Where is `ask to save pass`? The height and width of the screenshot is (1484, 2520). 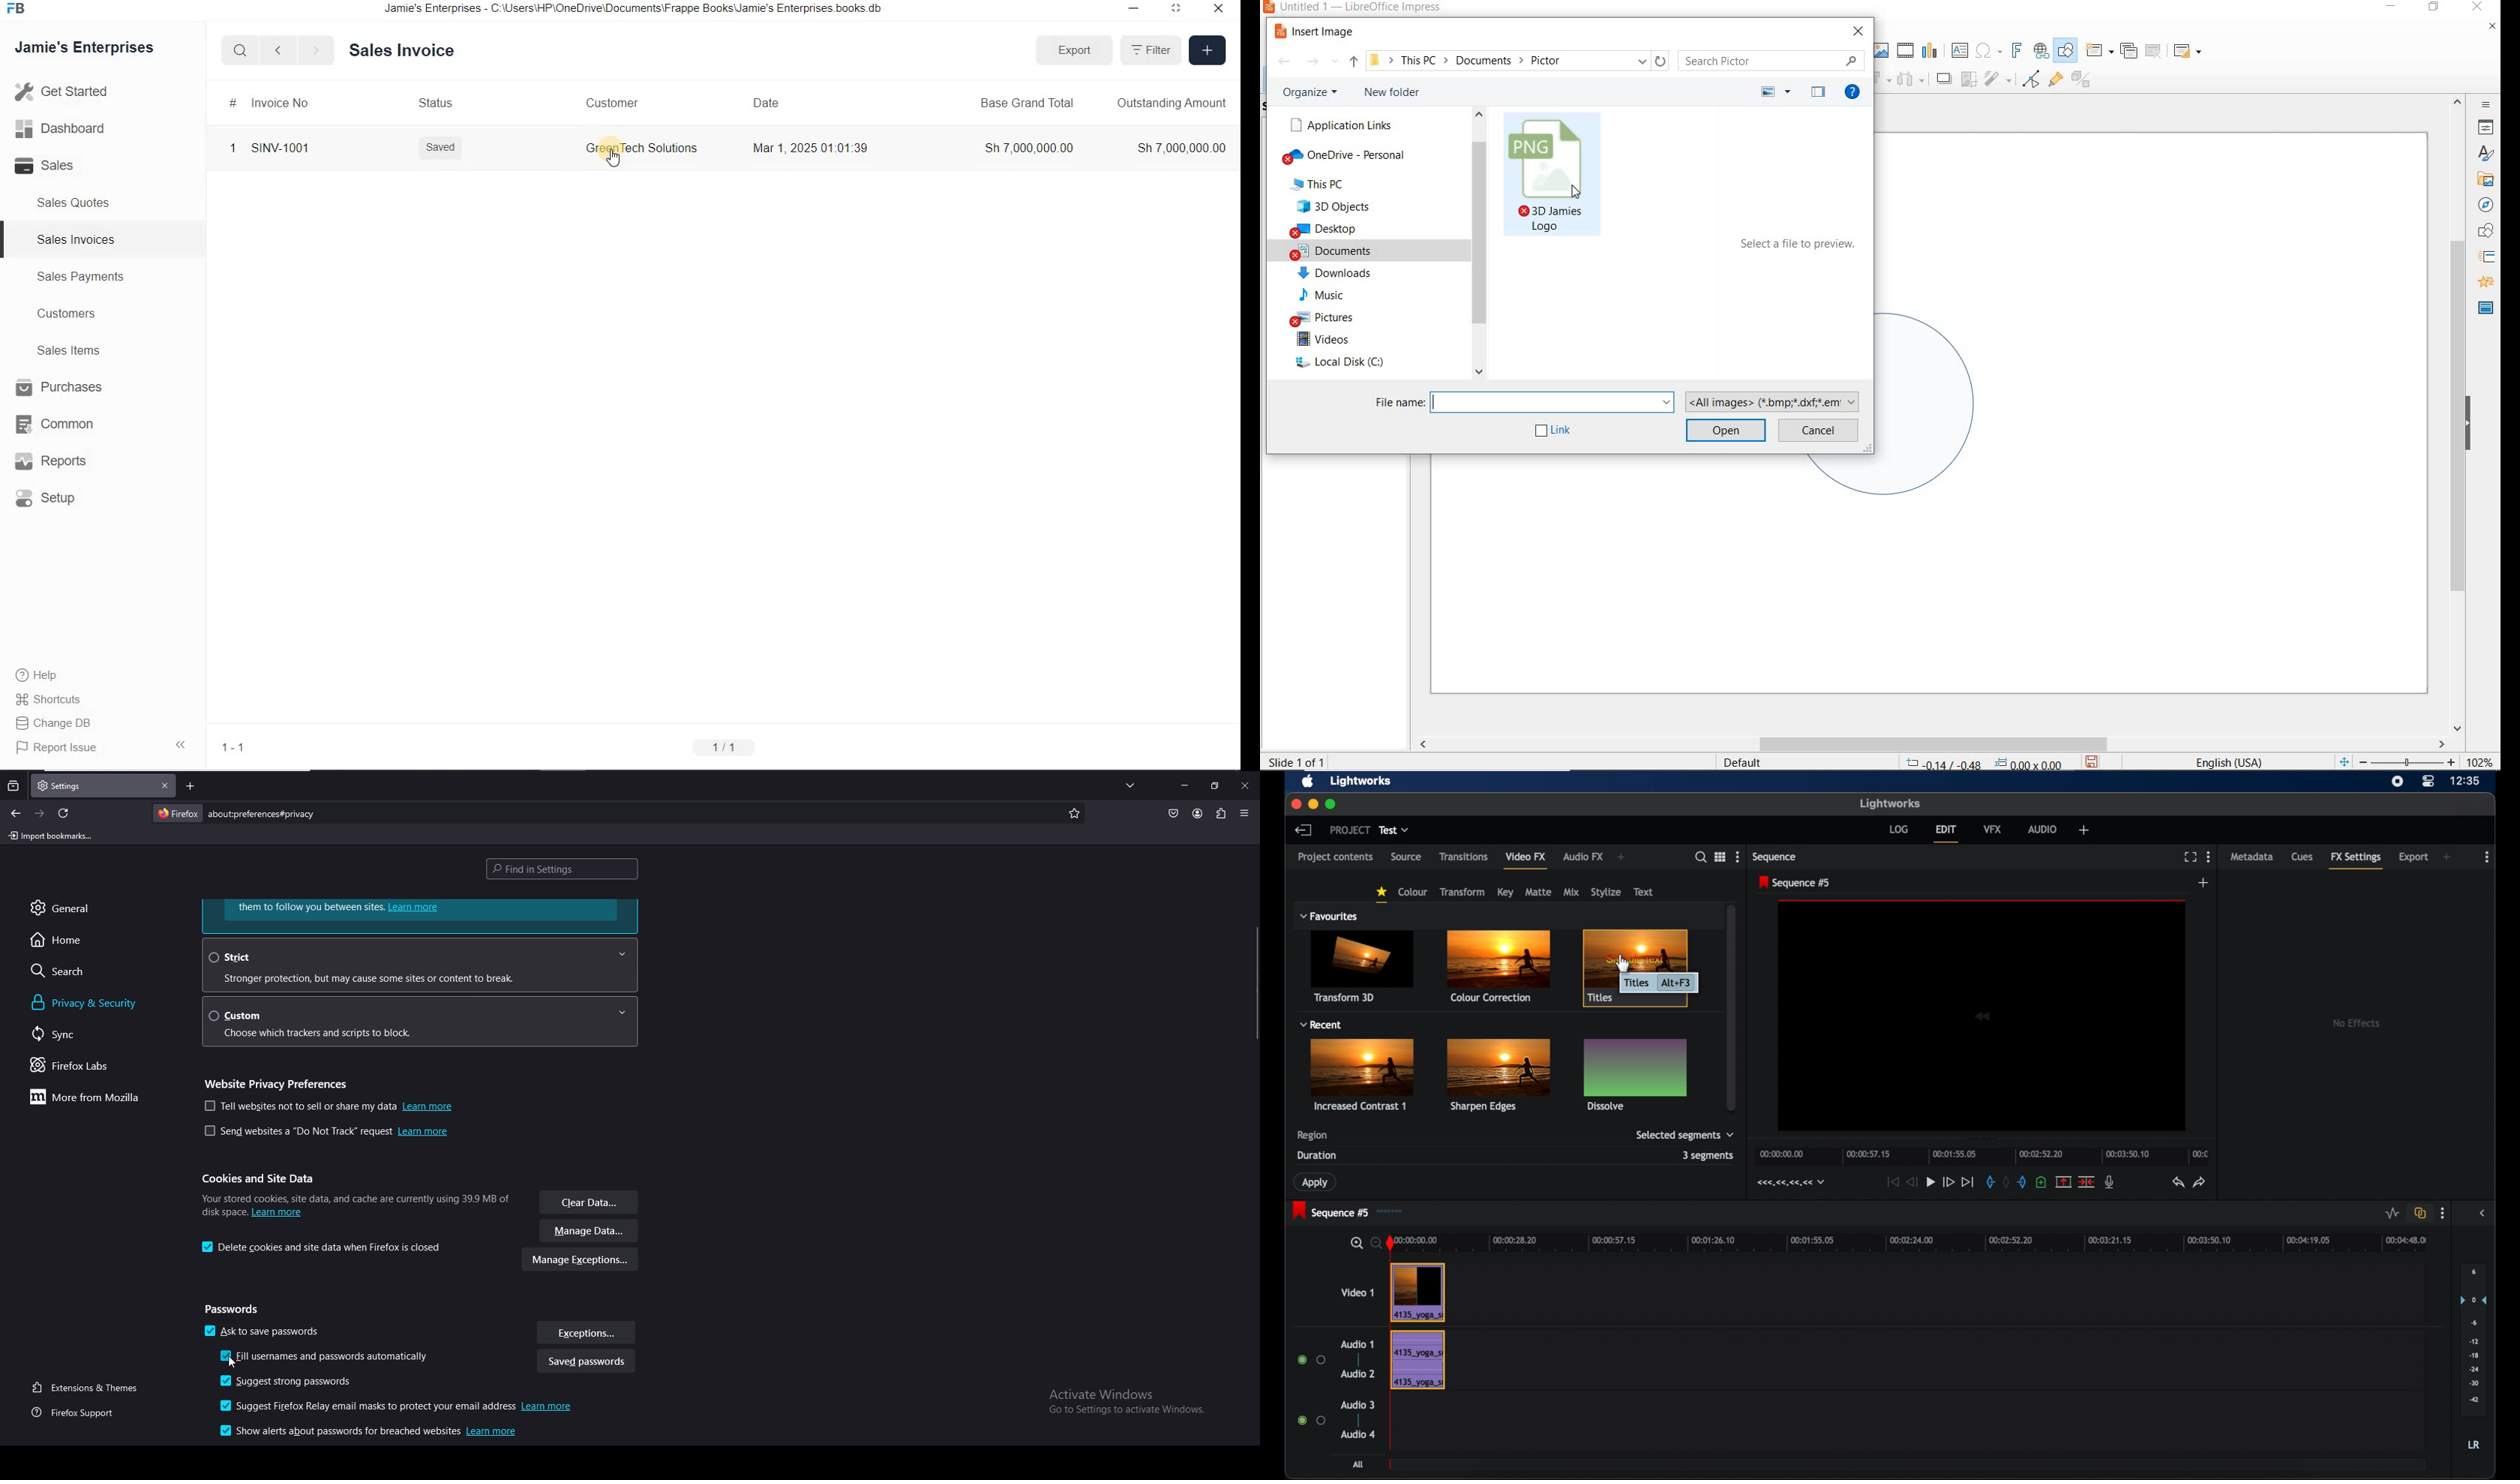
ask to save pass is located at coordinates (264, 1334).